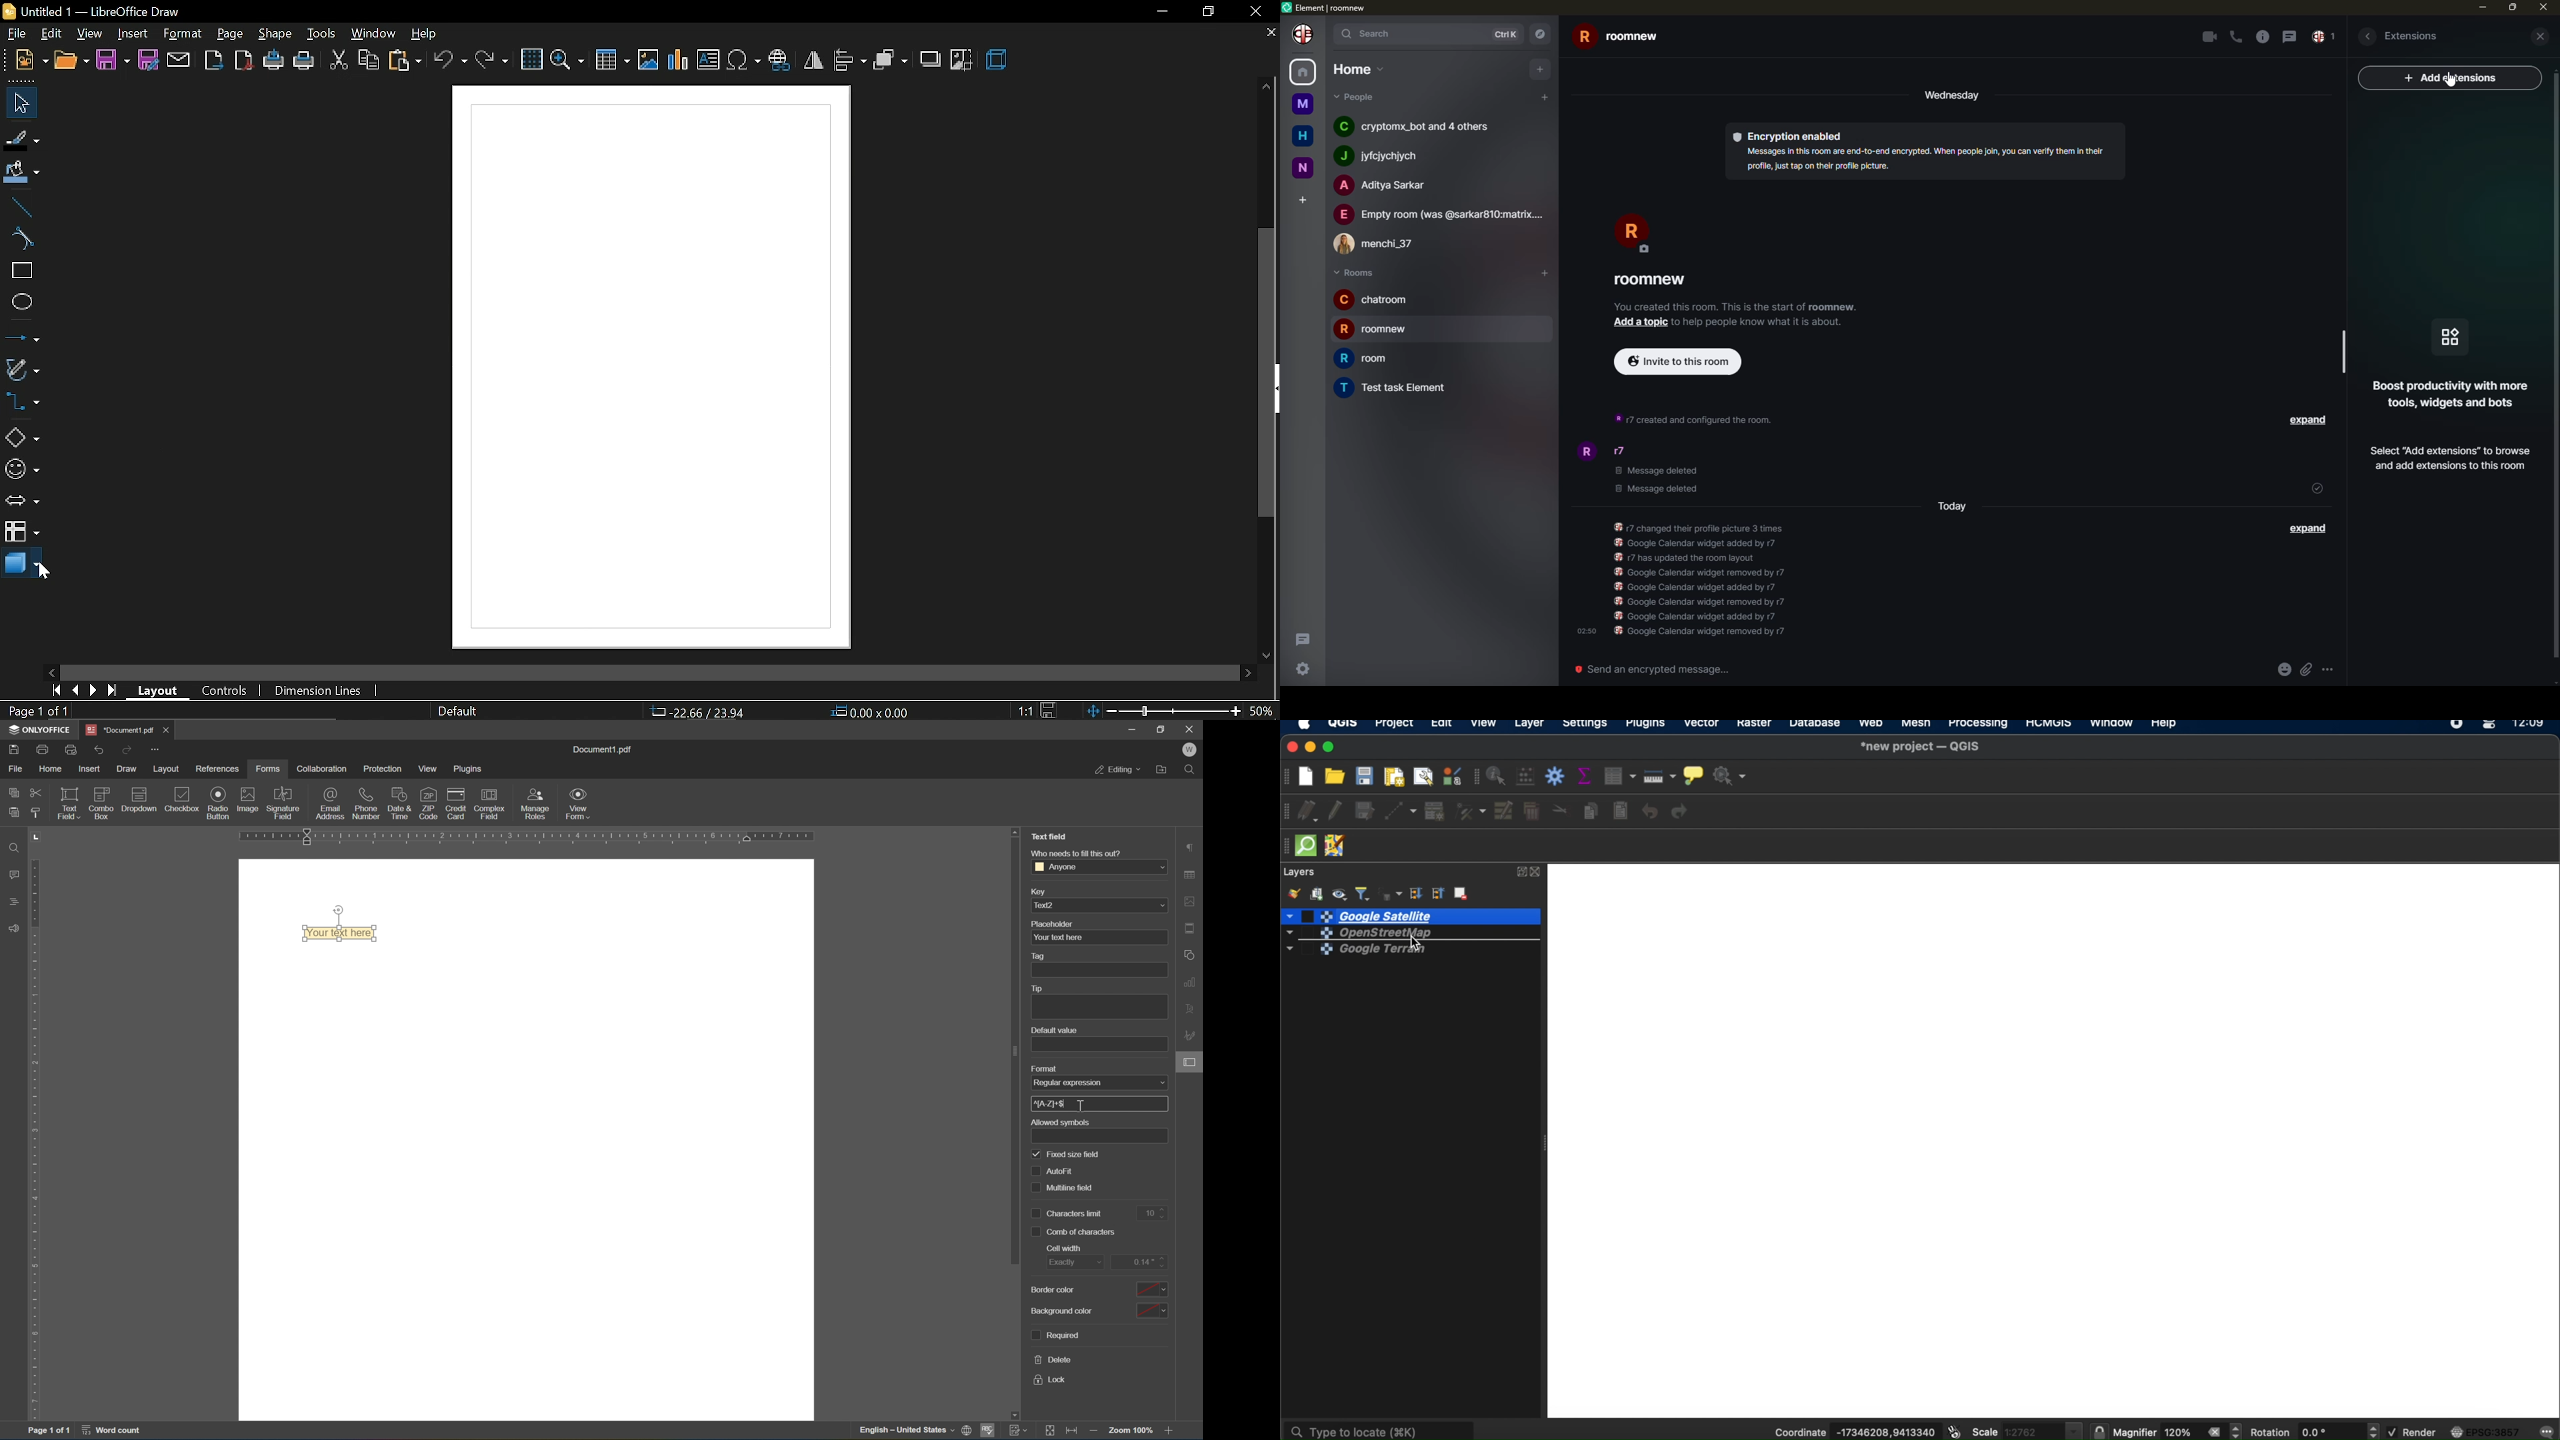 The width and height of the screenshot is (2576, 1456). What do you see at coordinates (1379, 933) in the screenshot?
I see `OpenStreetMap` at bounding box center [1379, 933].